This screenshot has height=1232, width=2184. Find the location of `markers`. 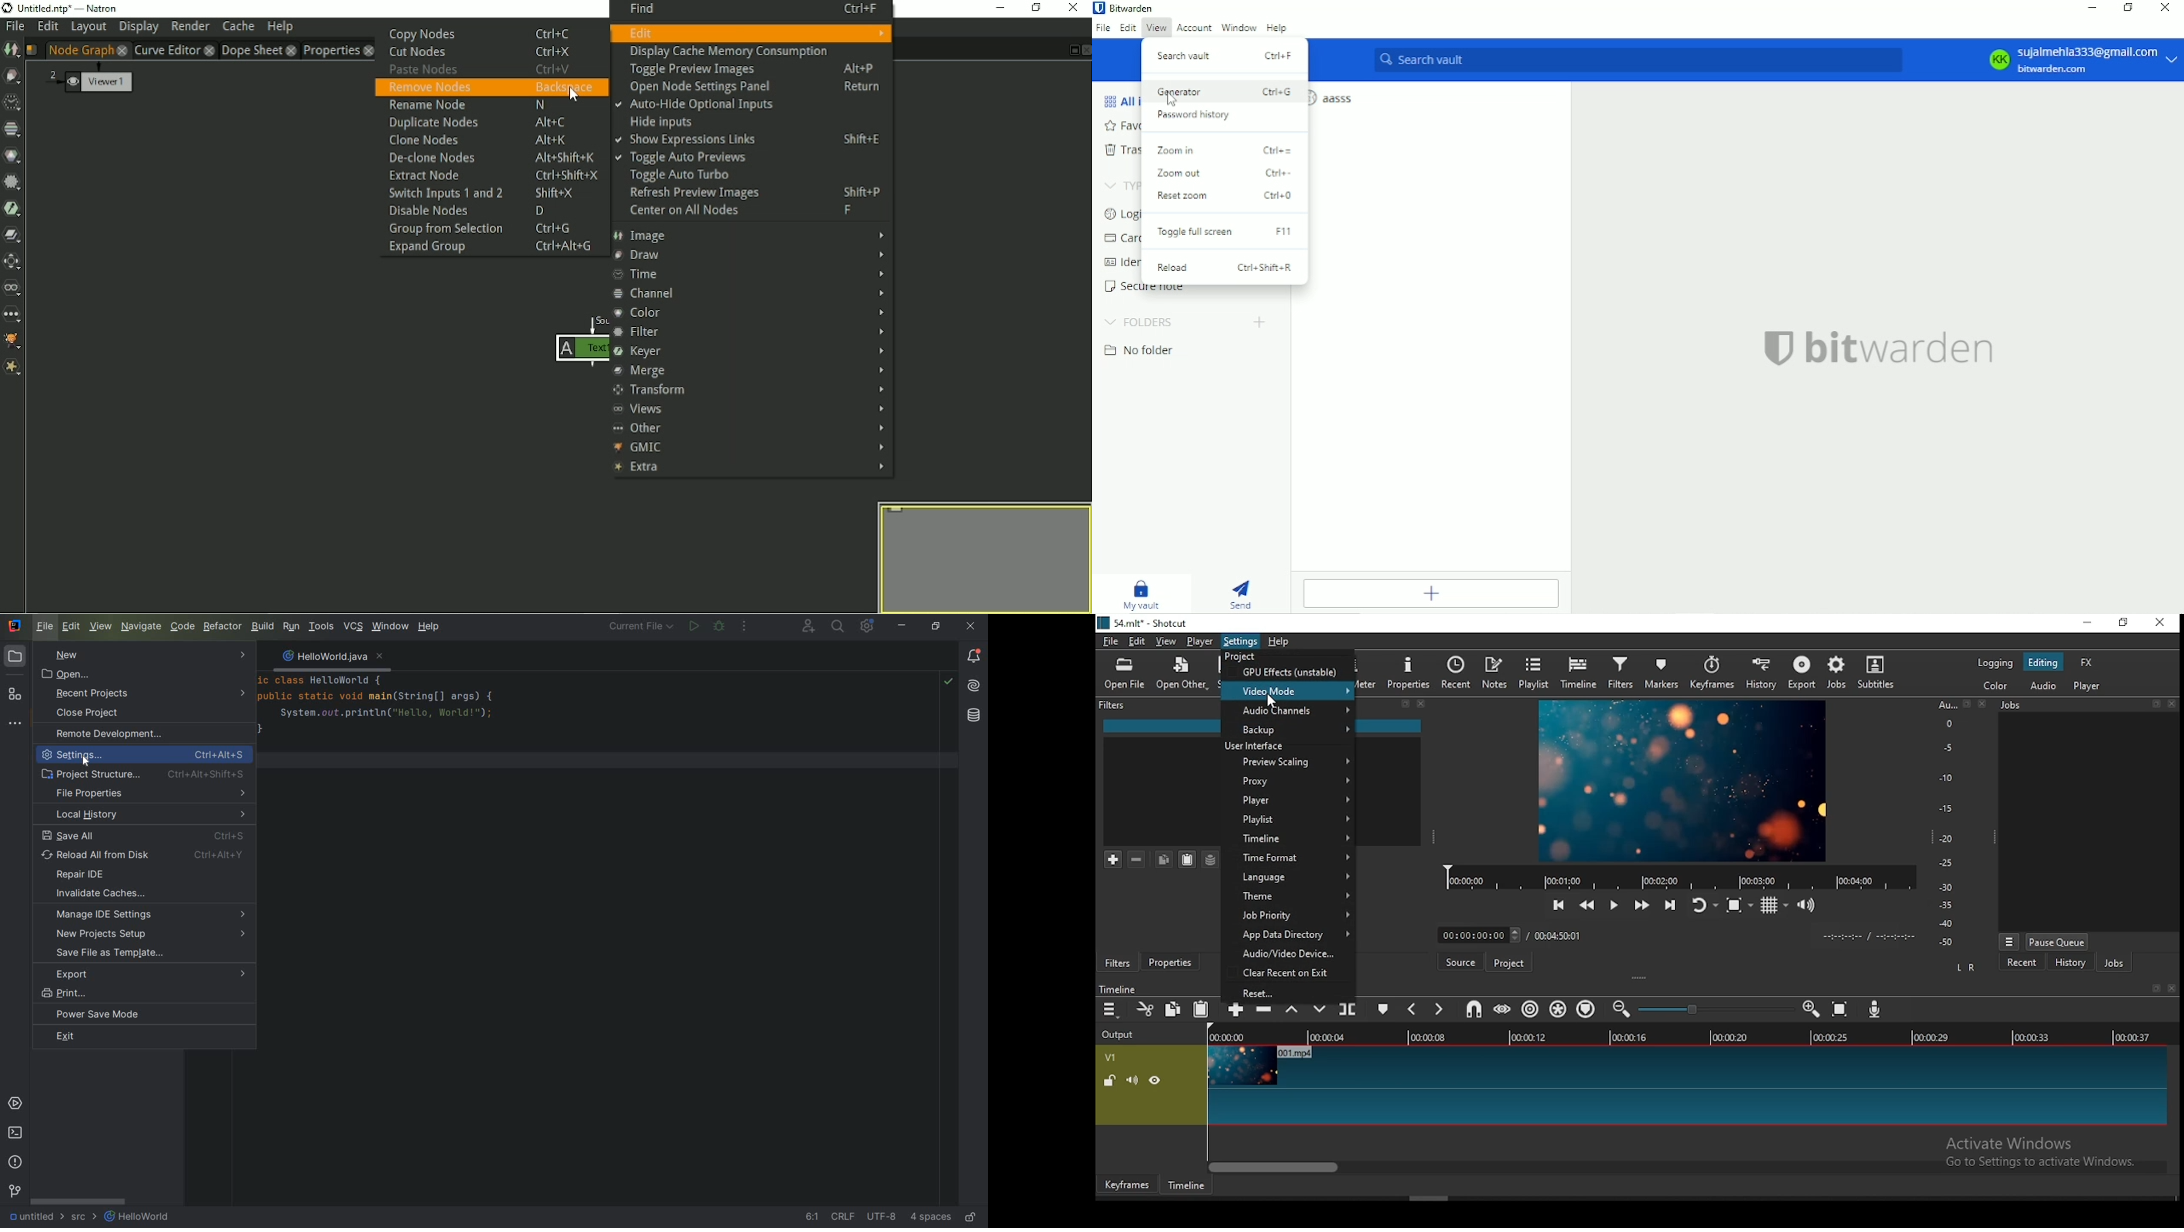

markers is located at coordinates (1662, 672).